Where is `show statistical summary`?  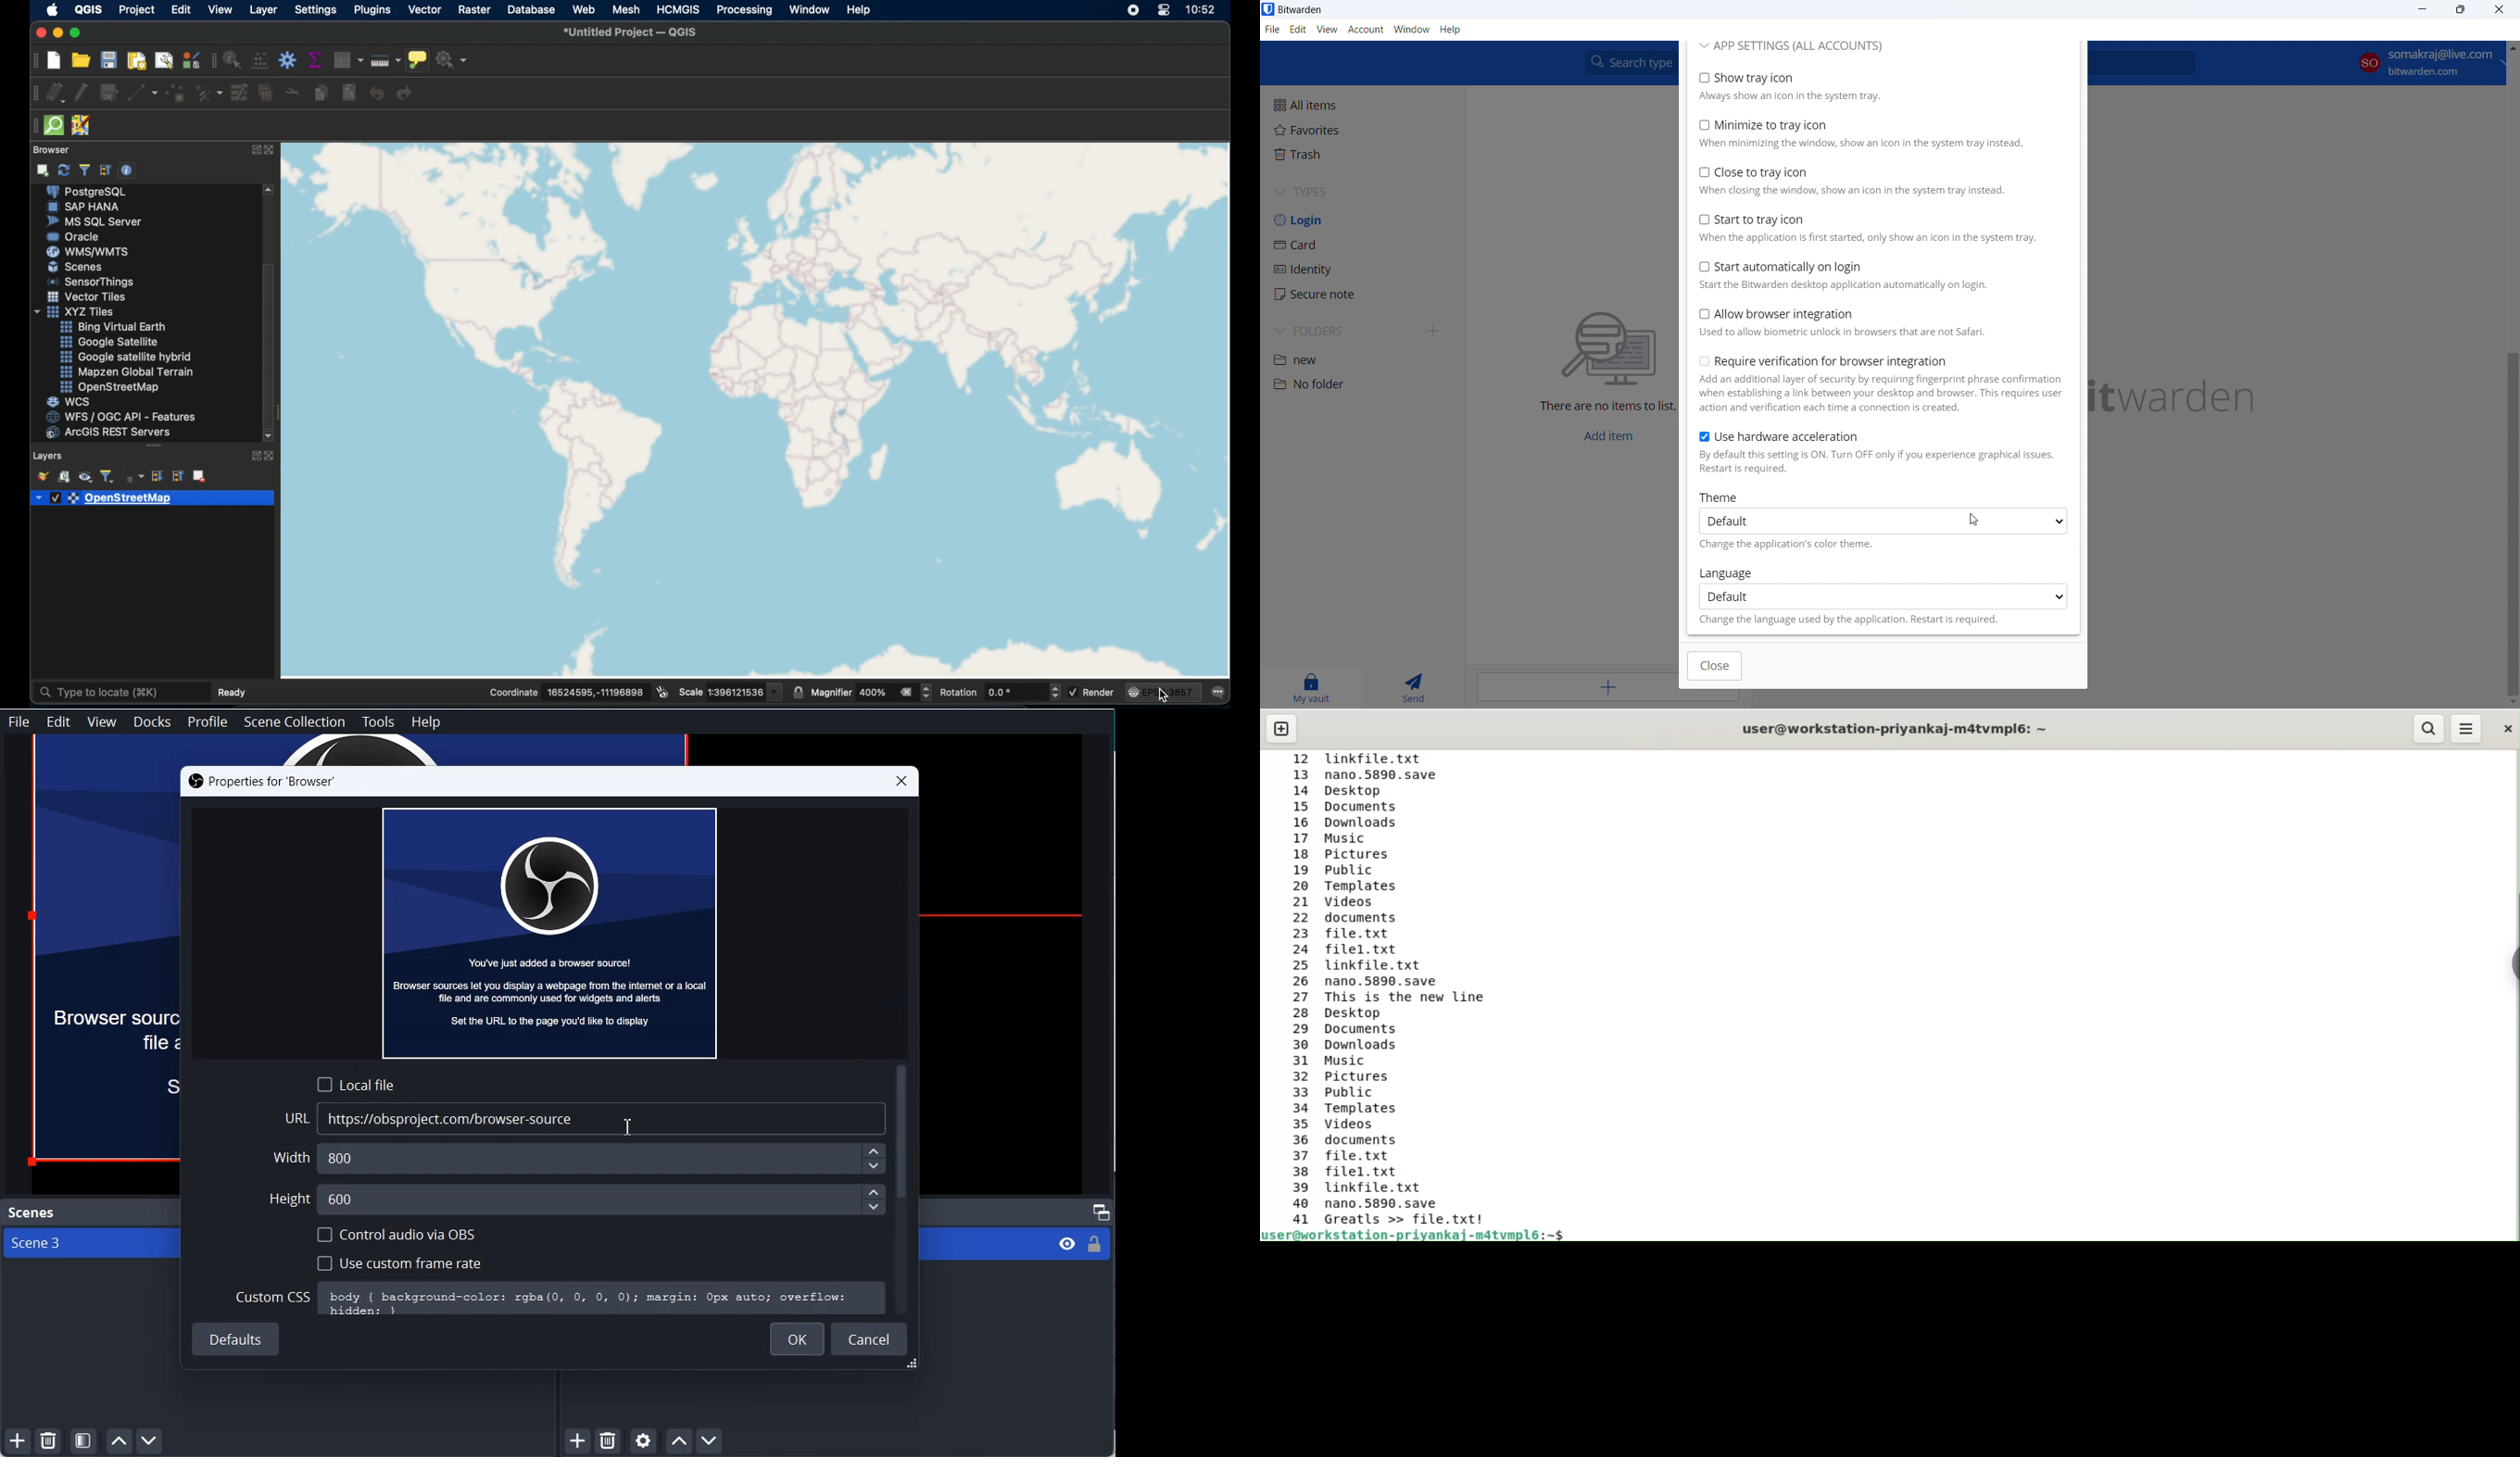 show statistical summary is located at coordinates (314, 60).